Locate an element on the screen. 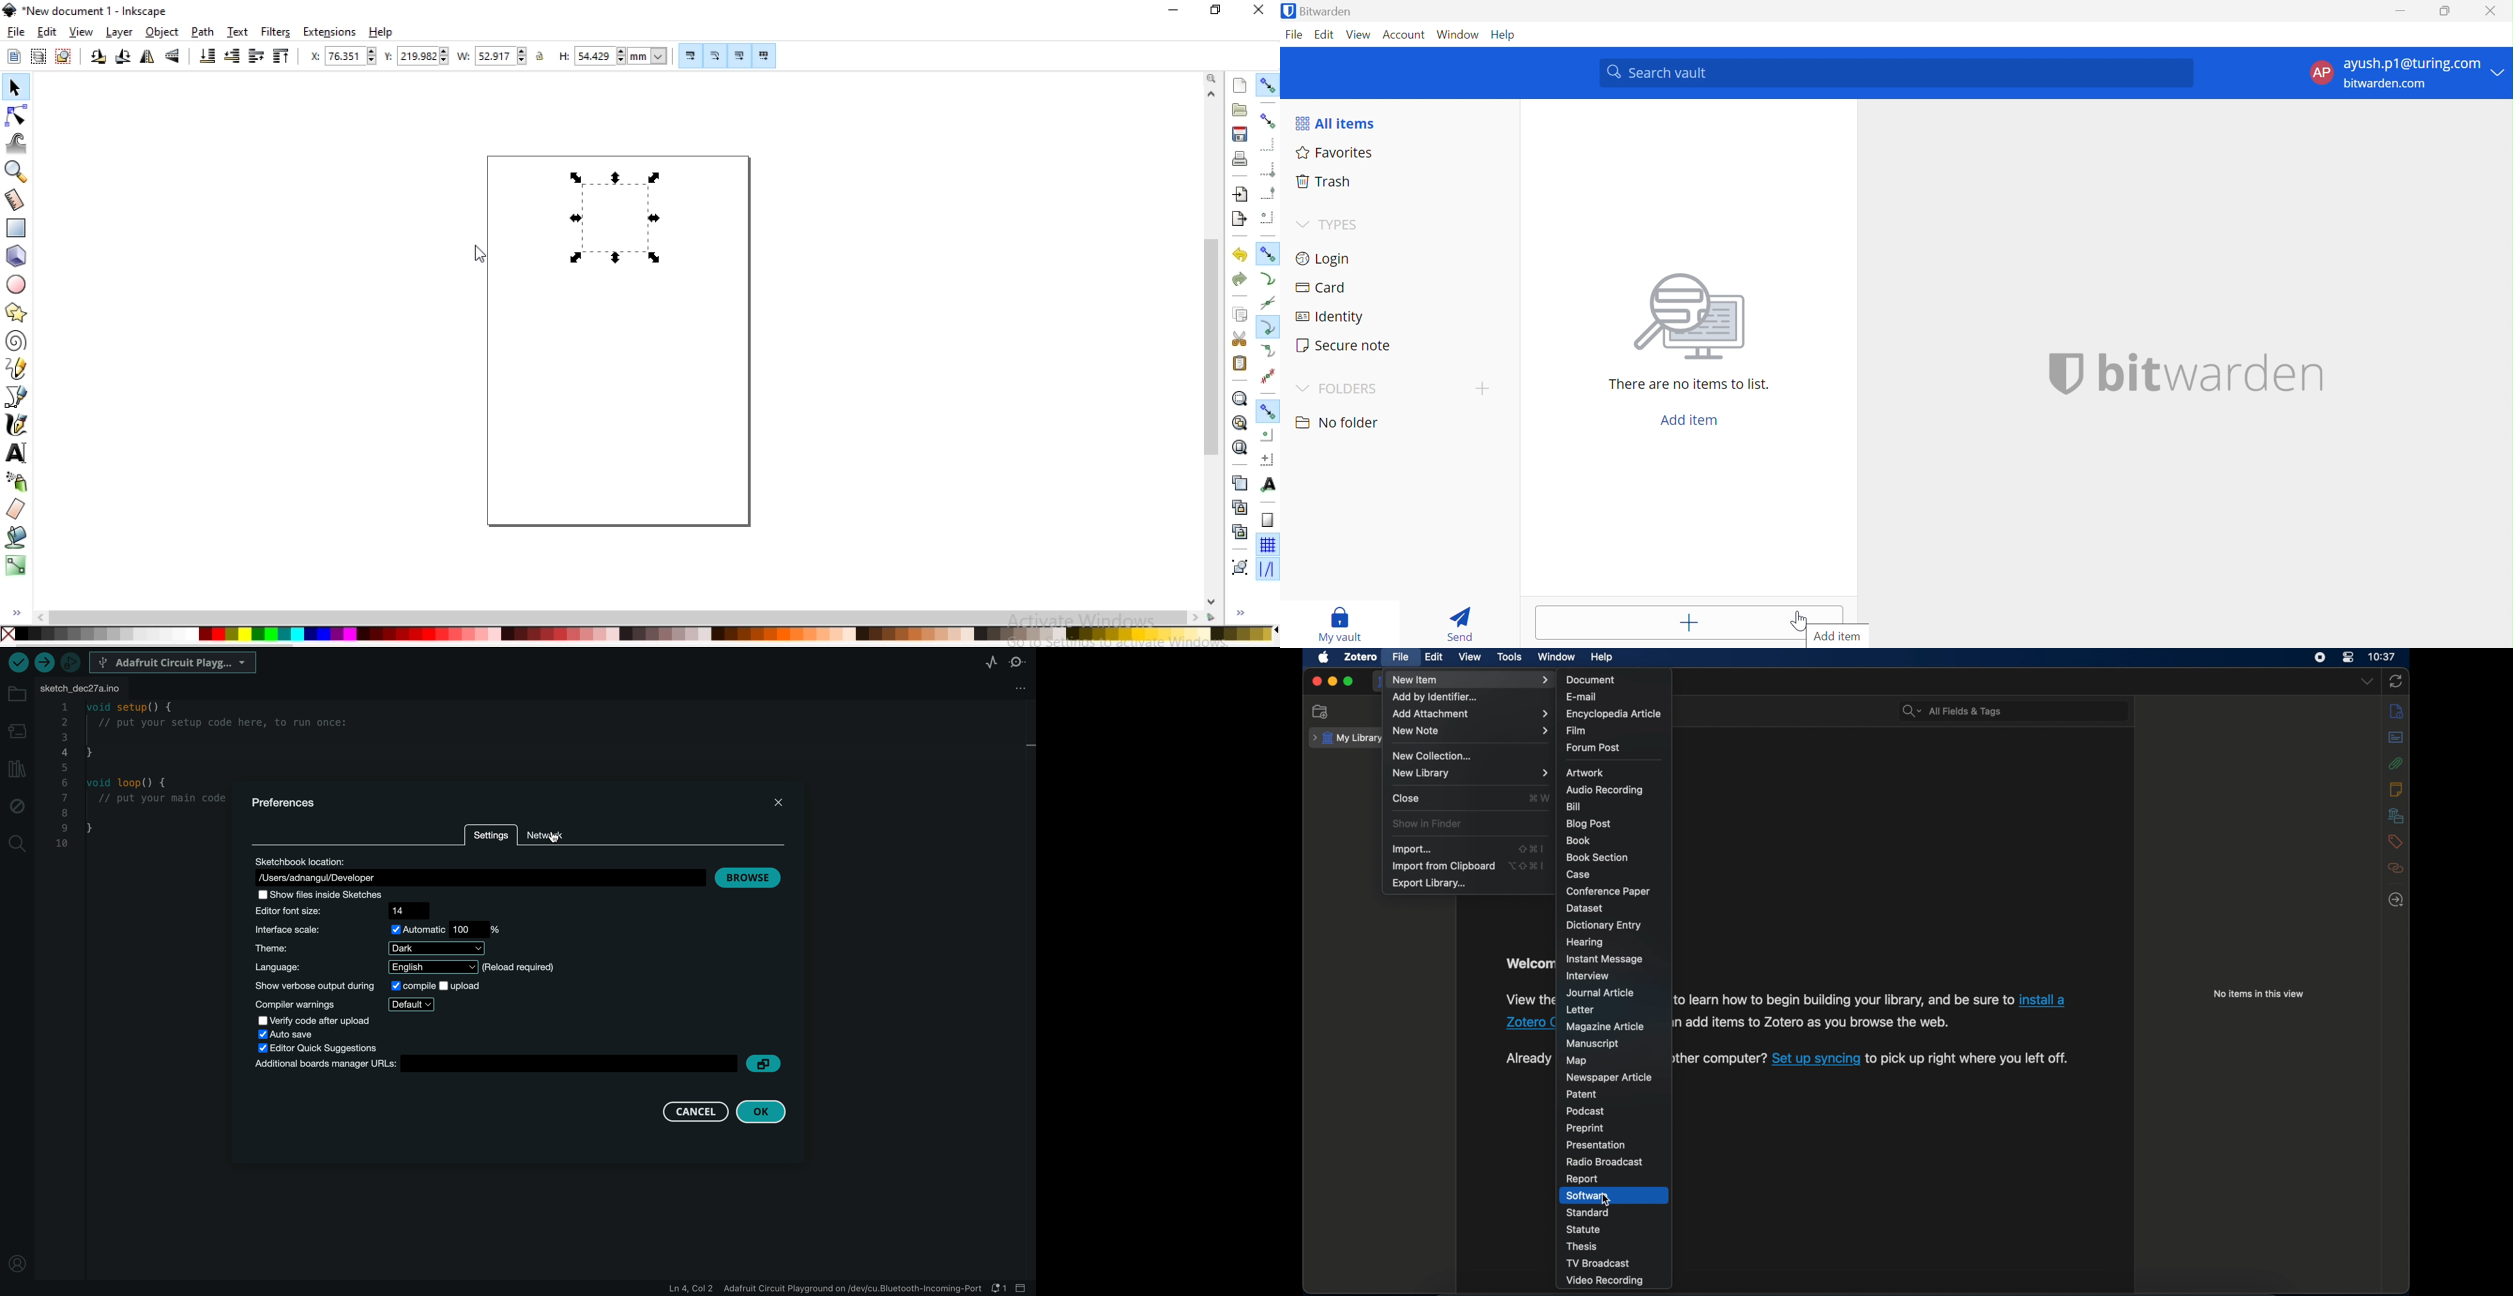 This screenshot has height=1316, width=2520. color is located at coordinates (639, 634).